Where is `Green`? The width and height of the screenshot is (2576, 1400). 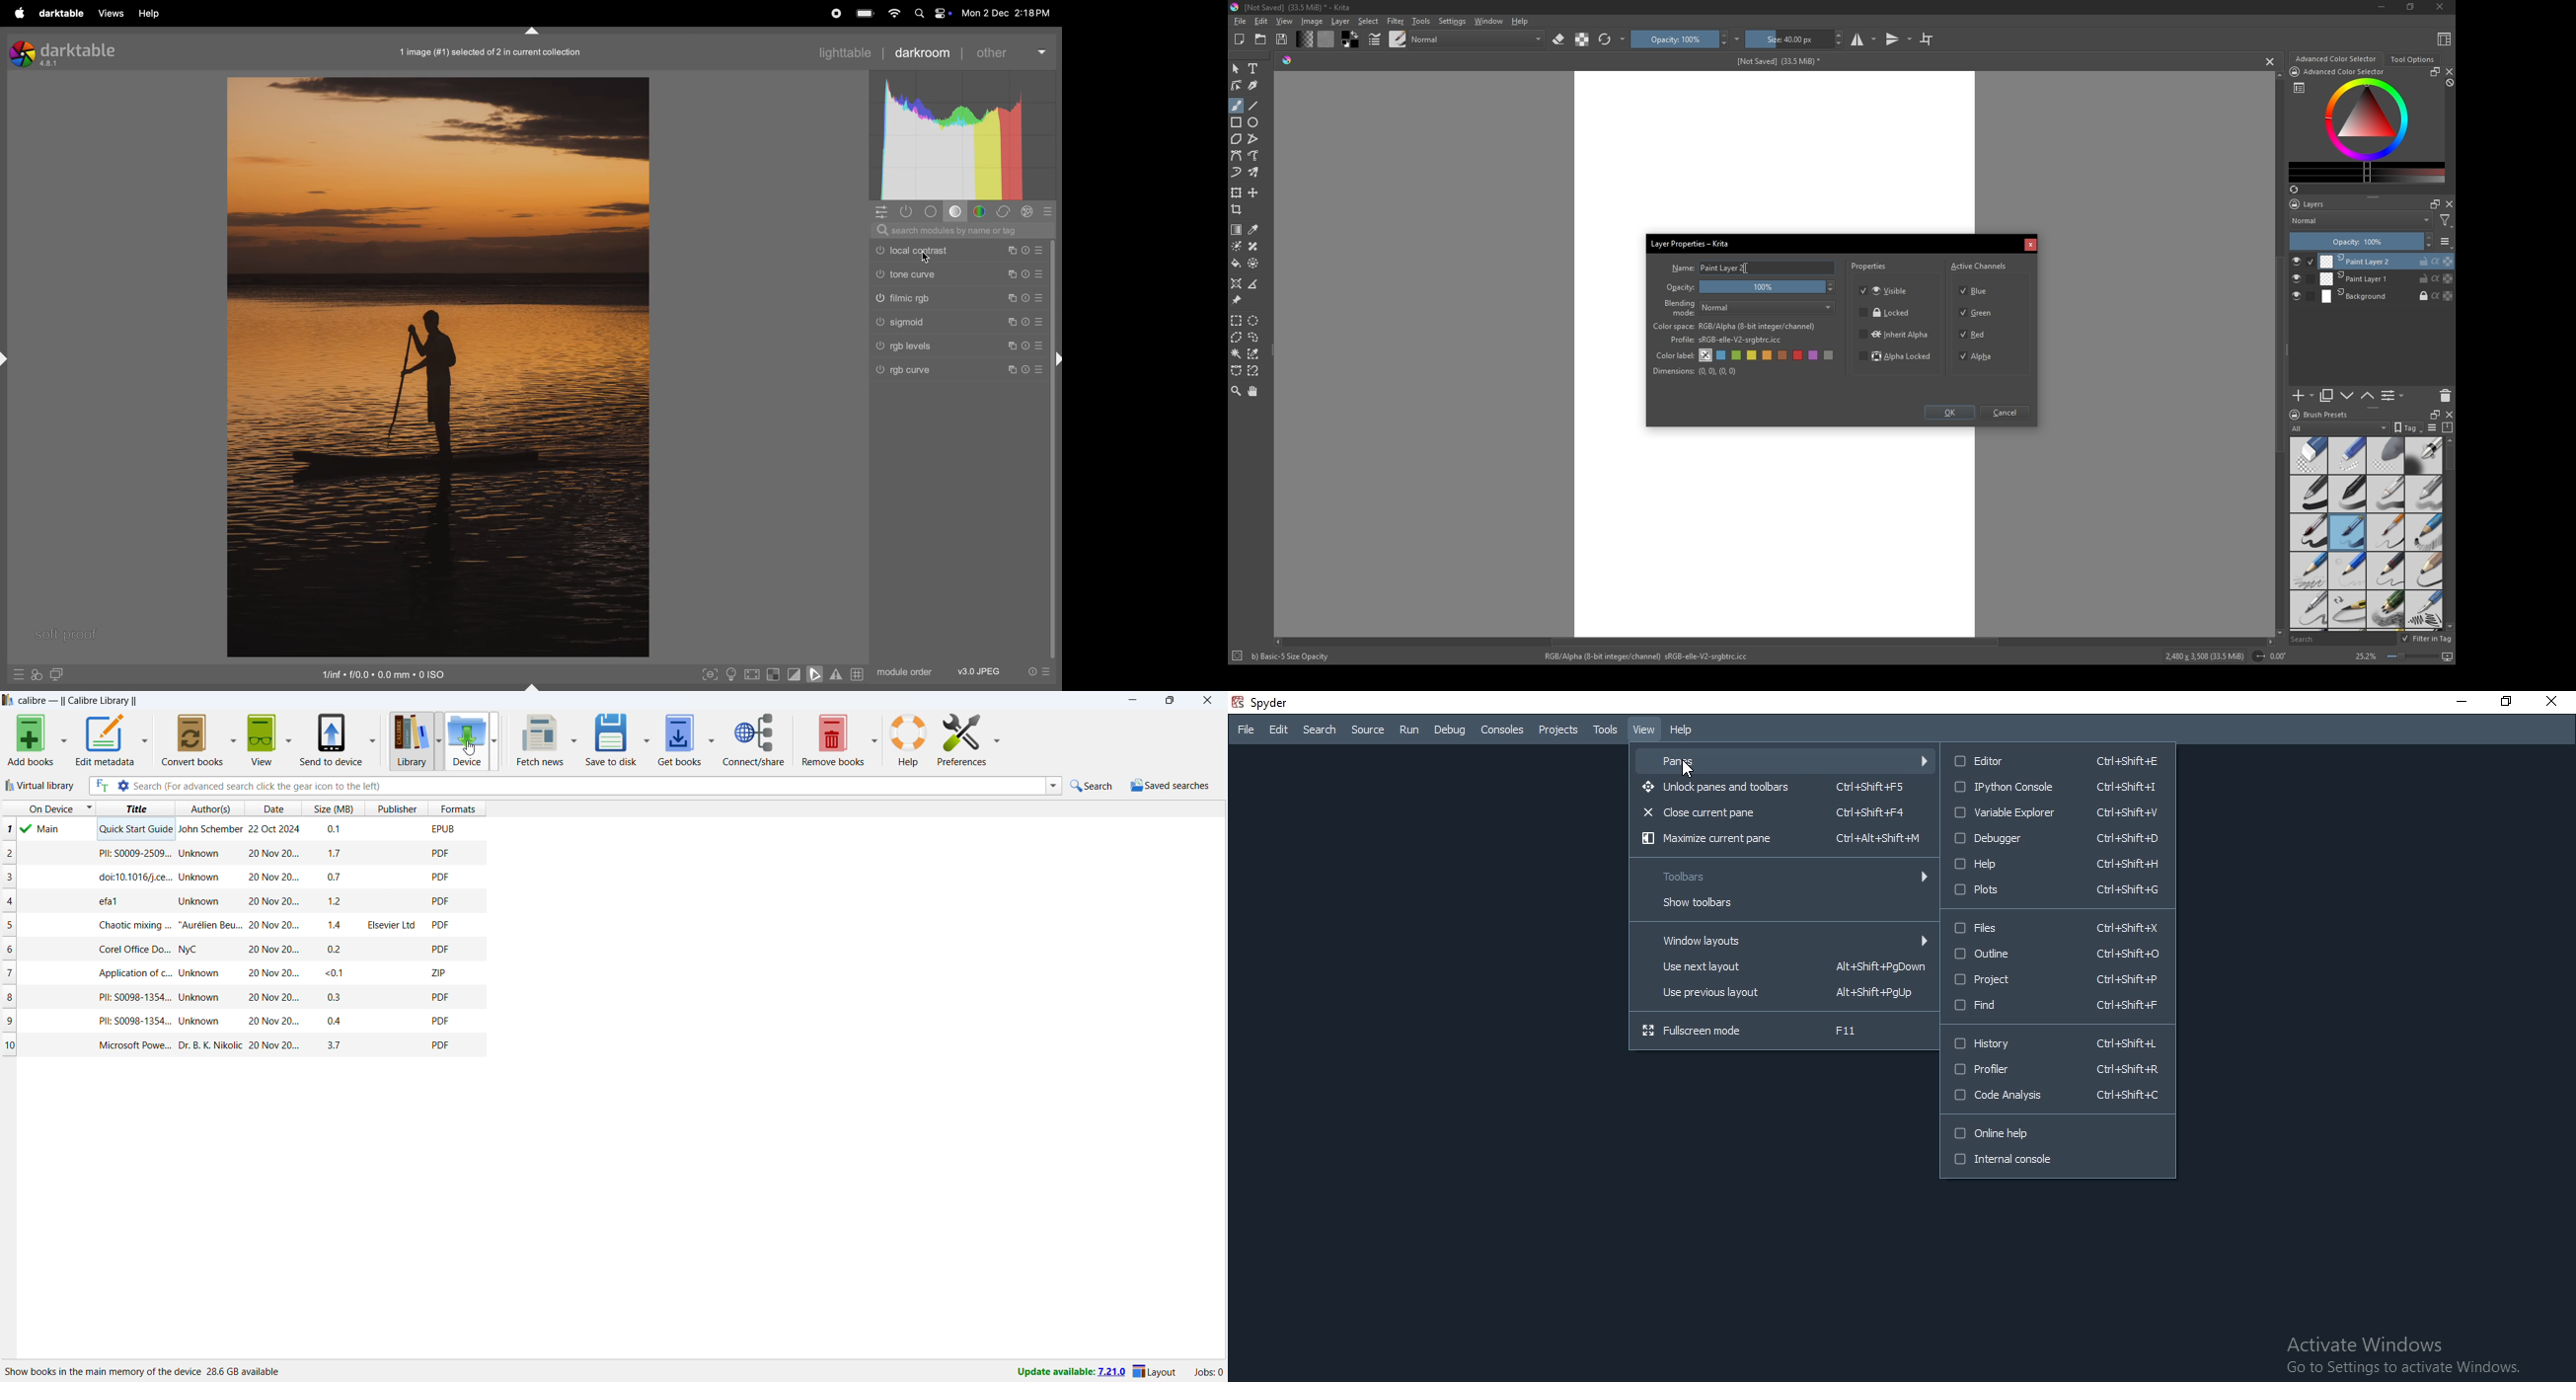
Green is located at coordinates (1978, 314).